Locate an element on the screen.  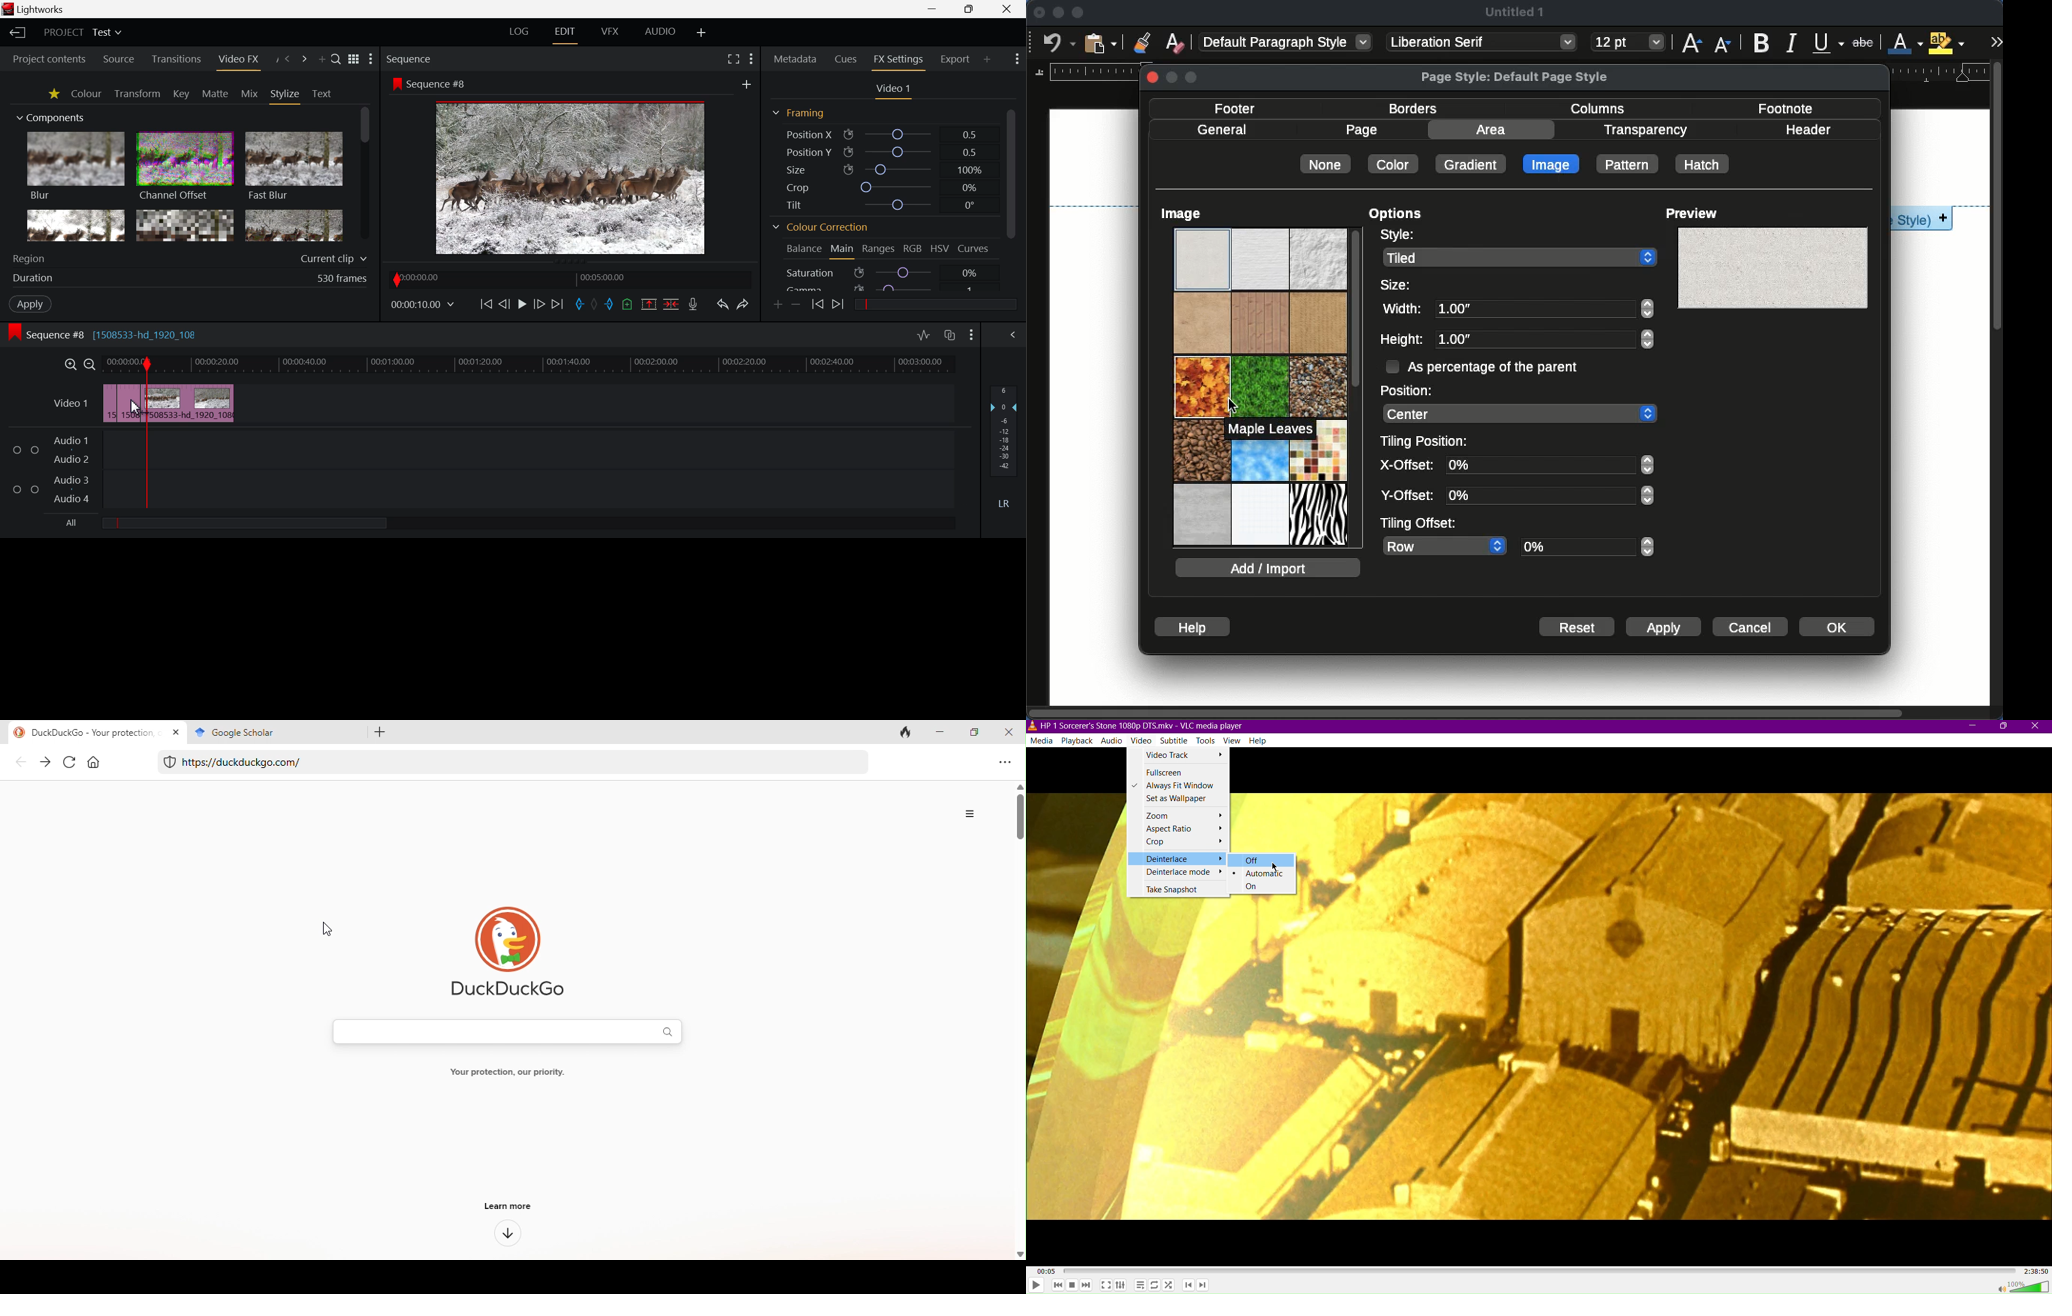
1.00 is located at coordinates (1544, 307).